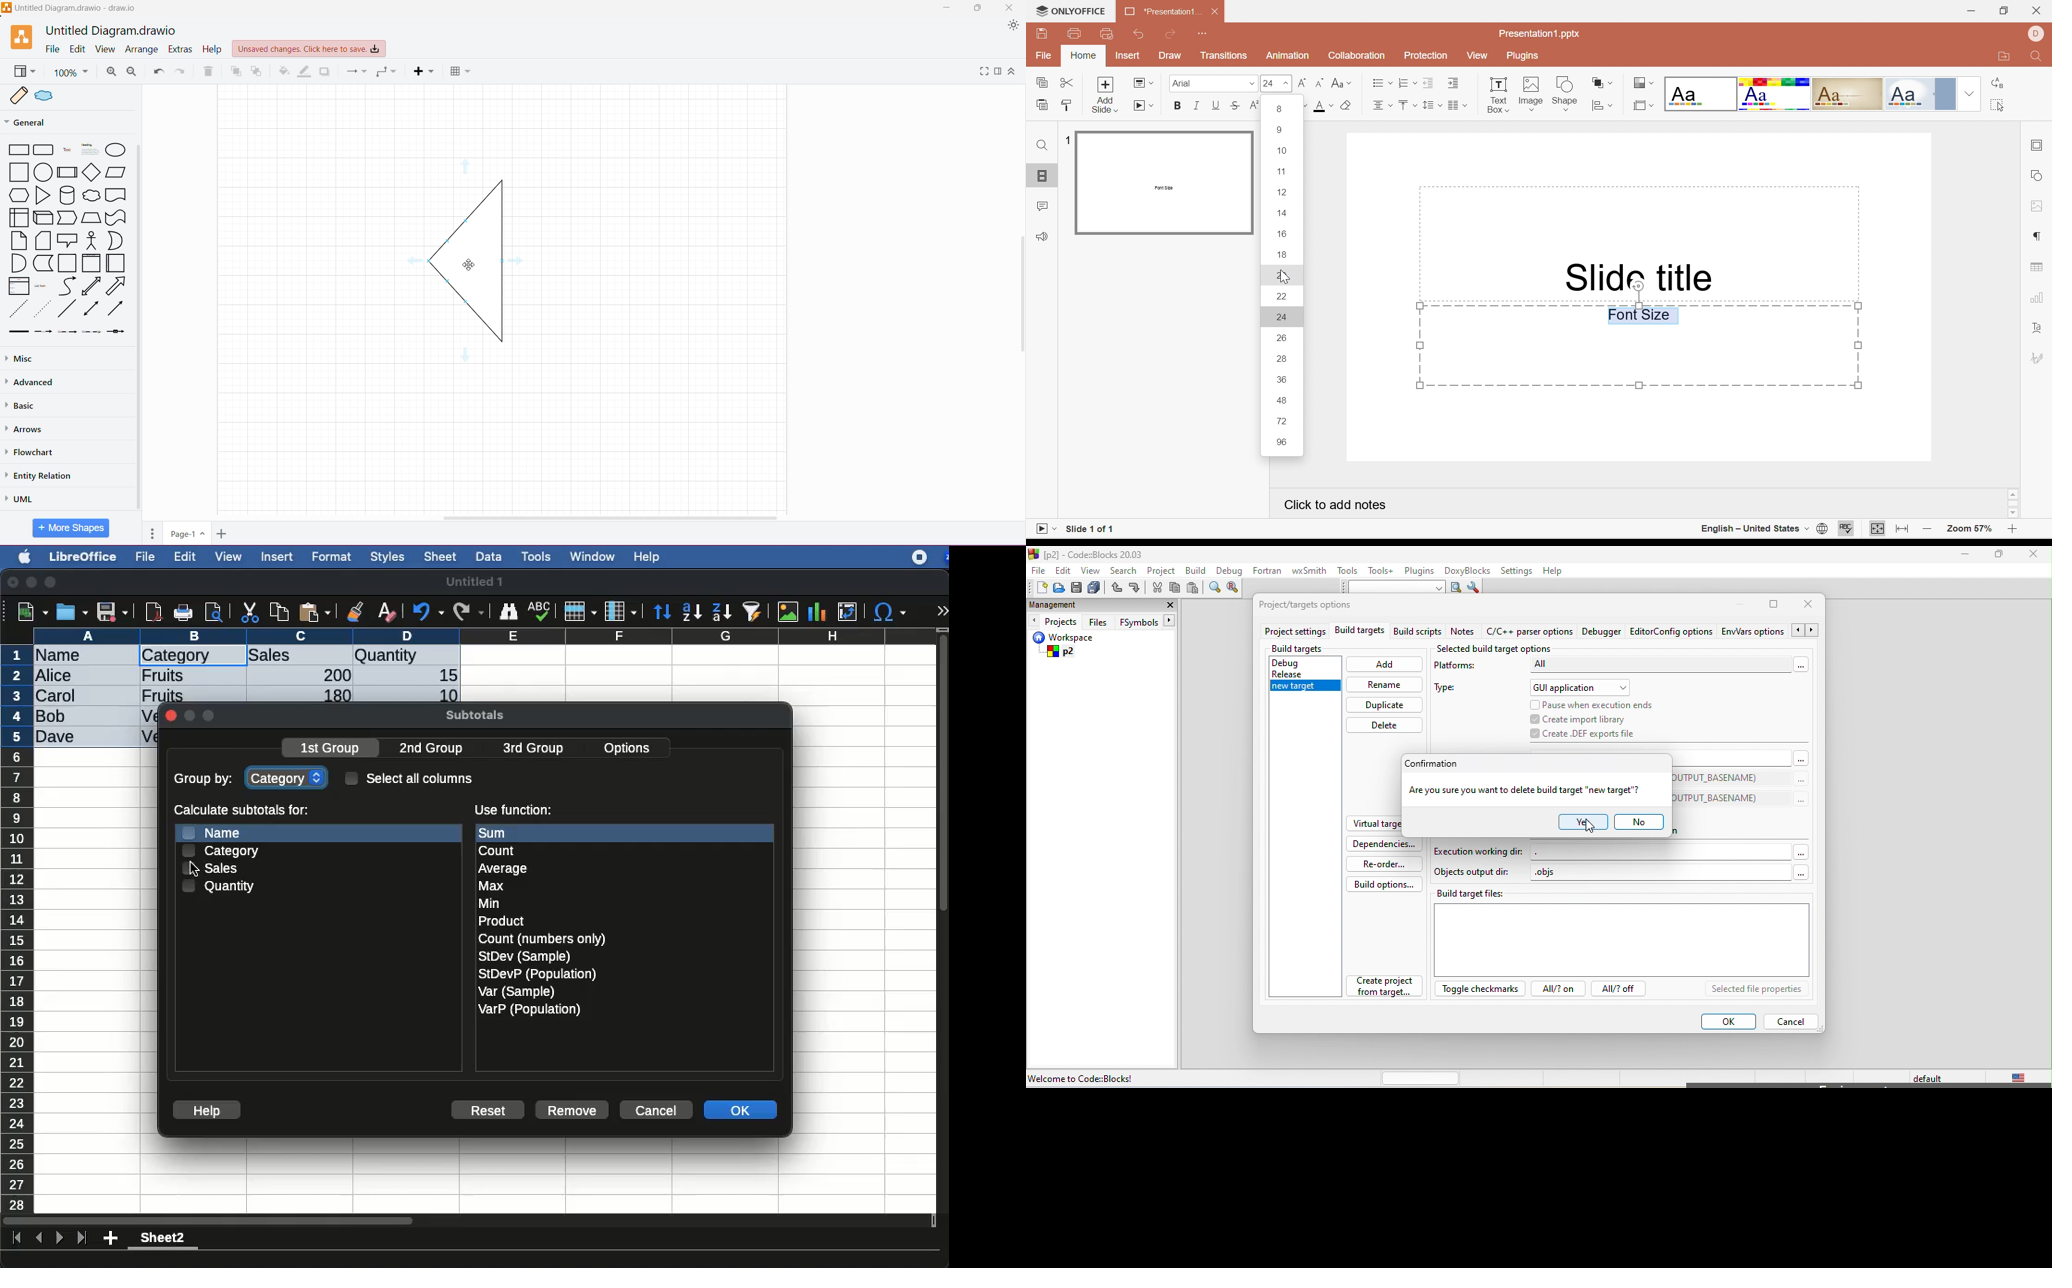 The height and width of the screenshot is (1288, 2072). Describe the element at coordinates (513, 811) in the screenshot. I see `use function` at that location.